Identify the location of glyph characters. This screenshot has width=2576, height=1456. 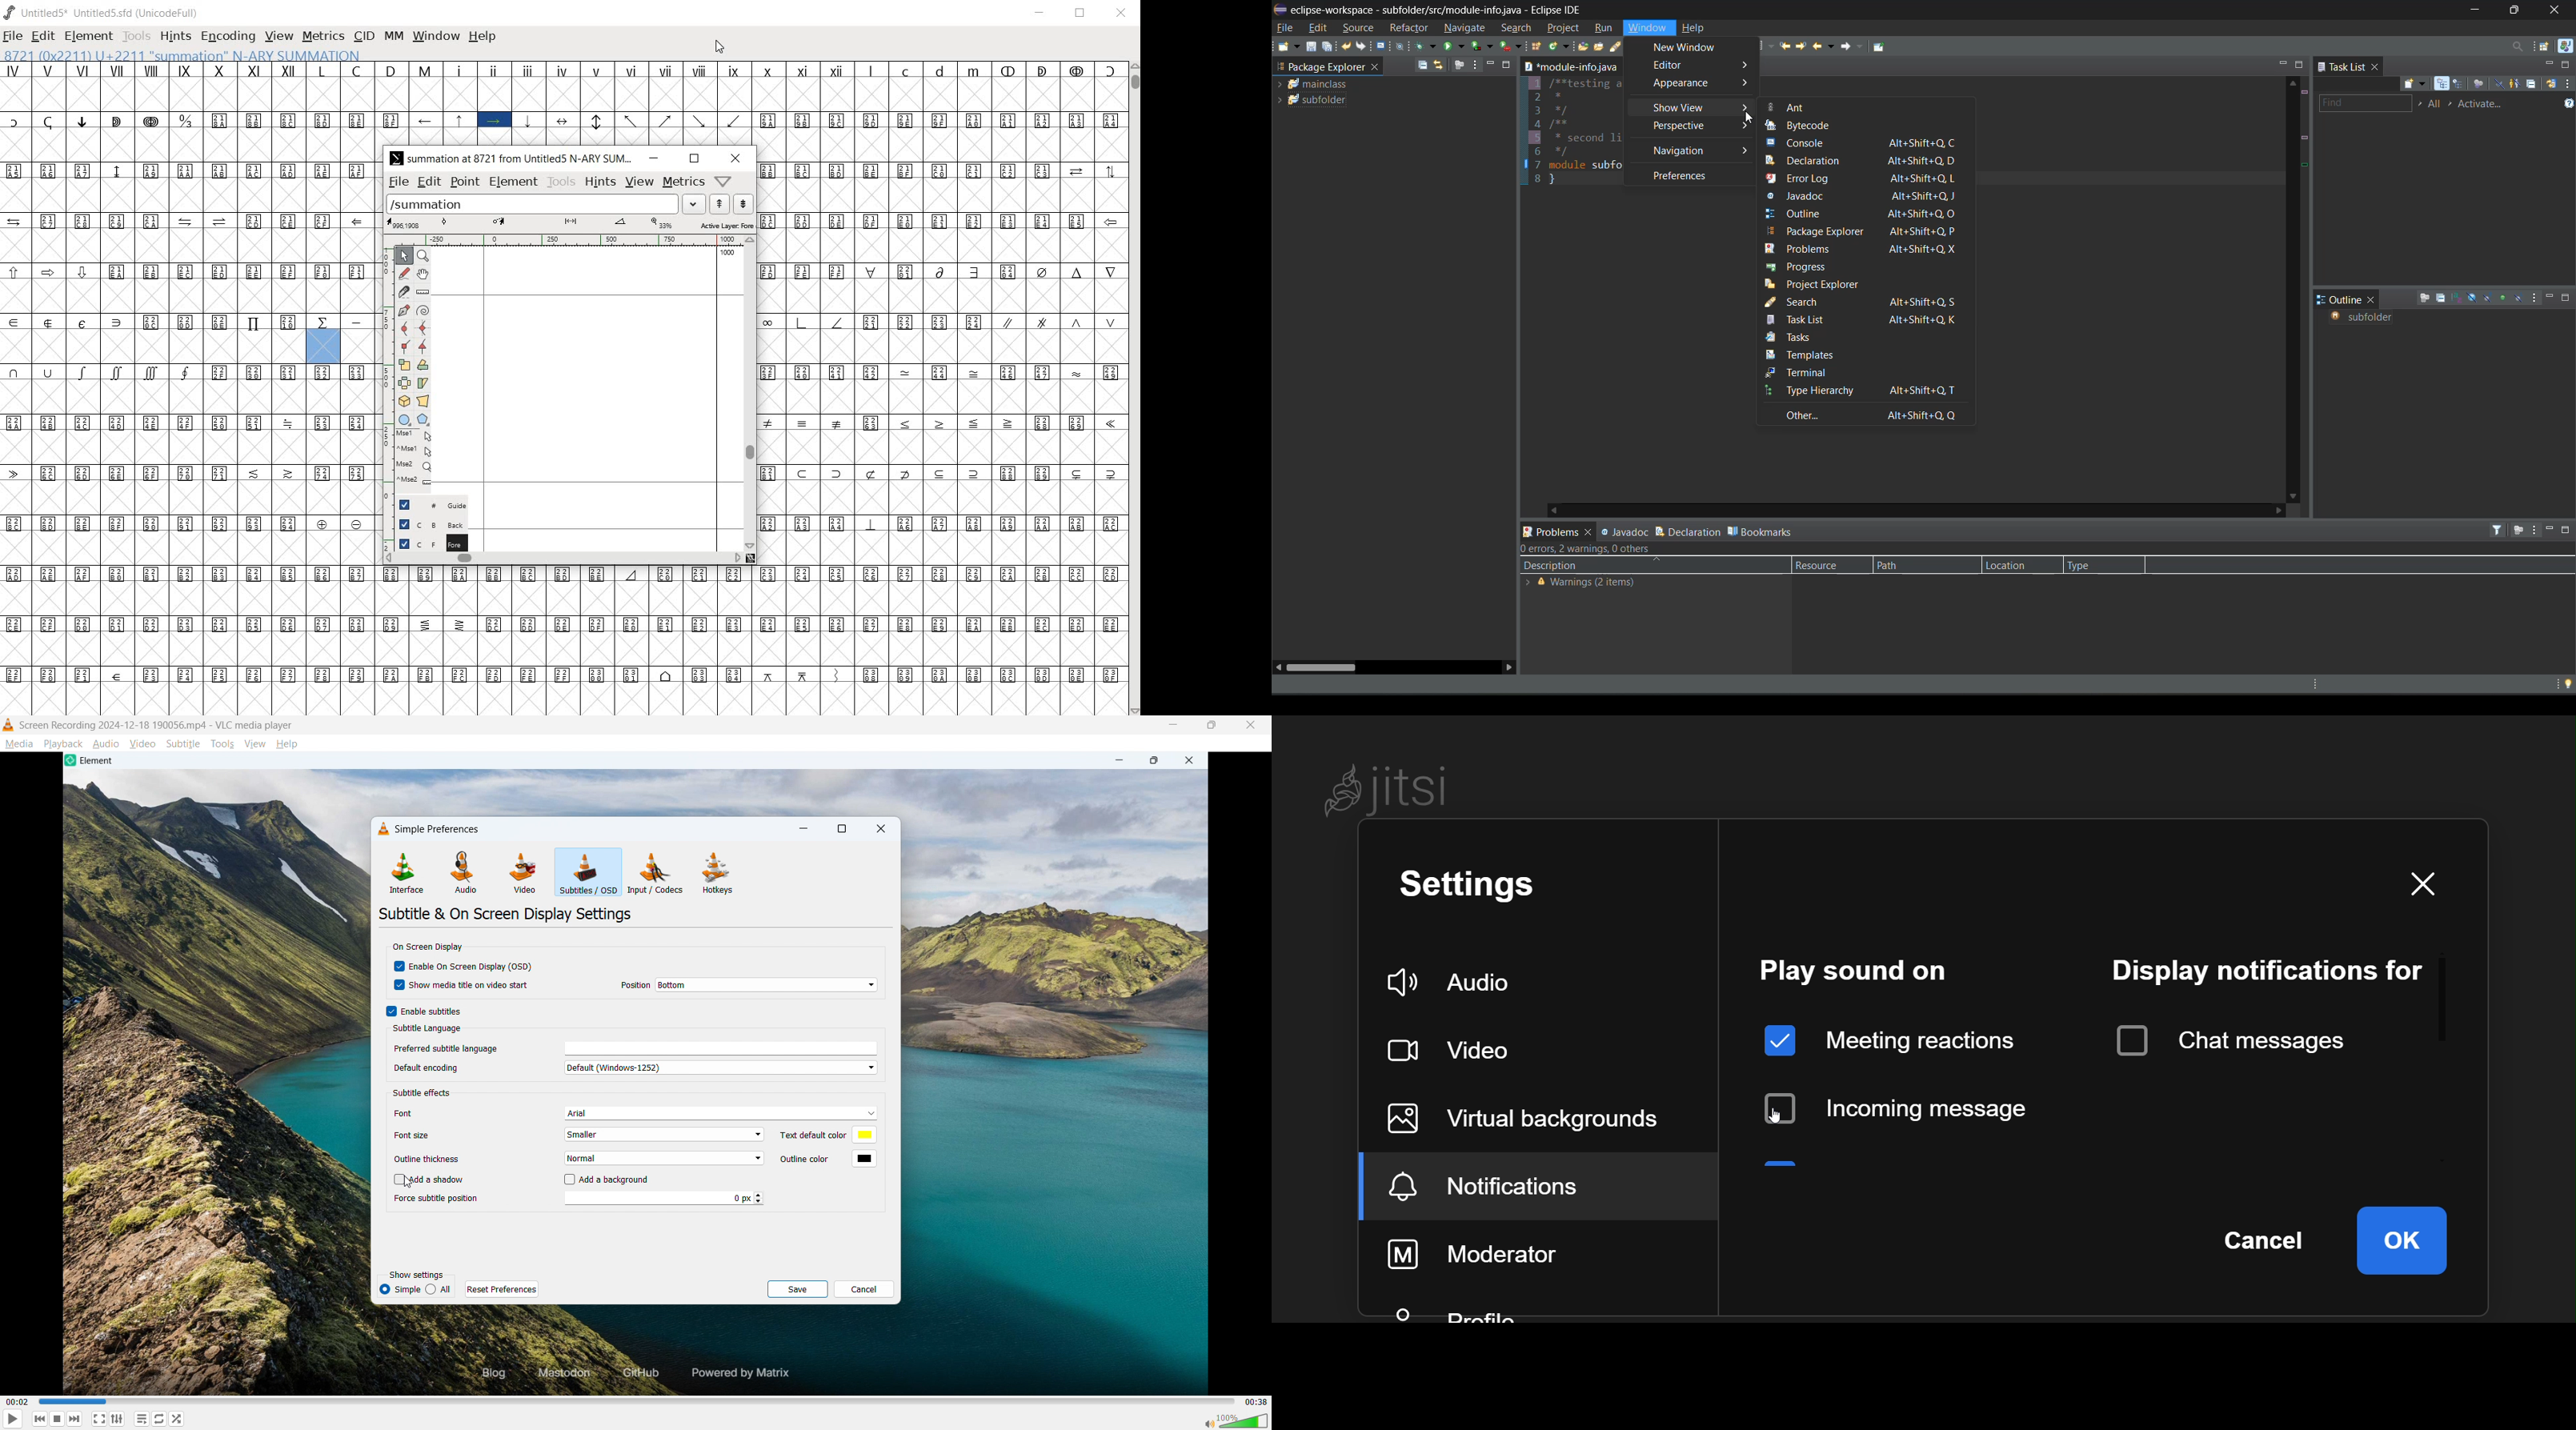
(752, 642).